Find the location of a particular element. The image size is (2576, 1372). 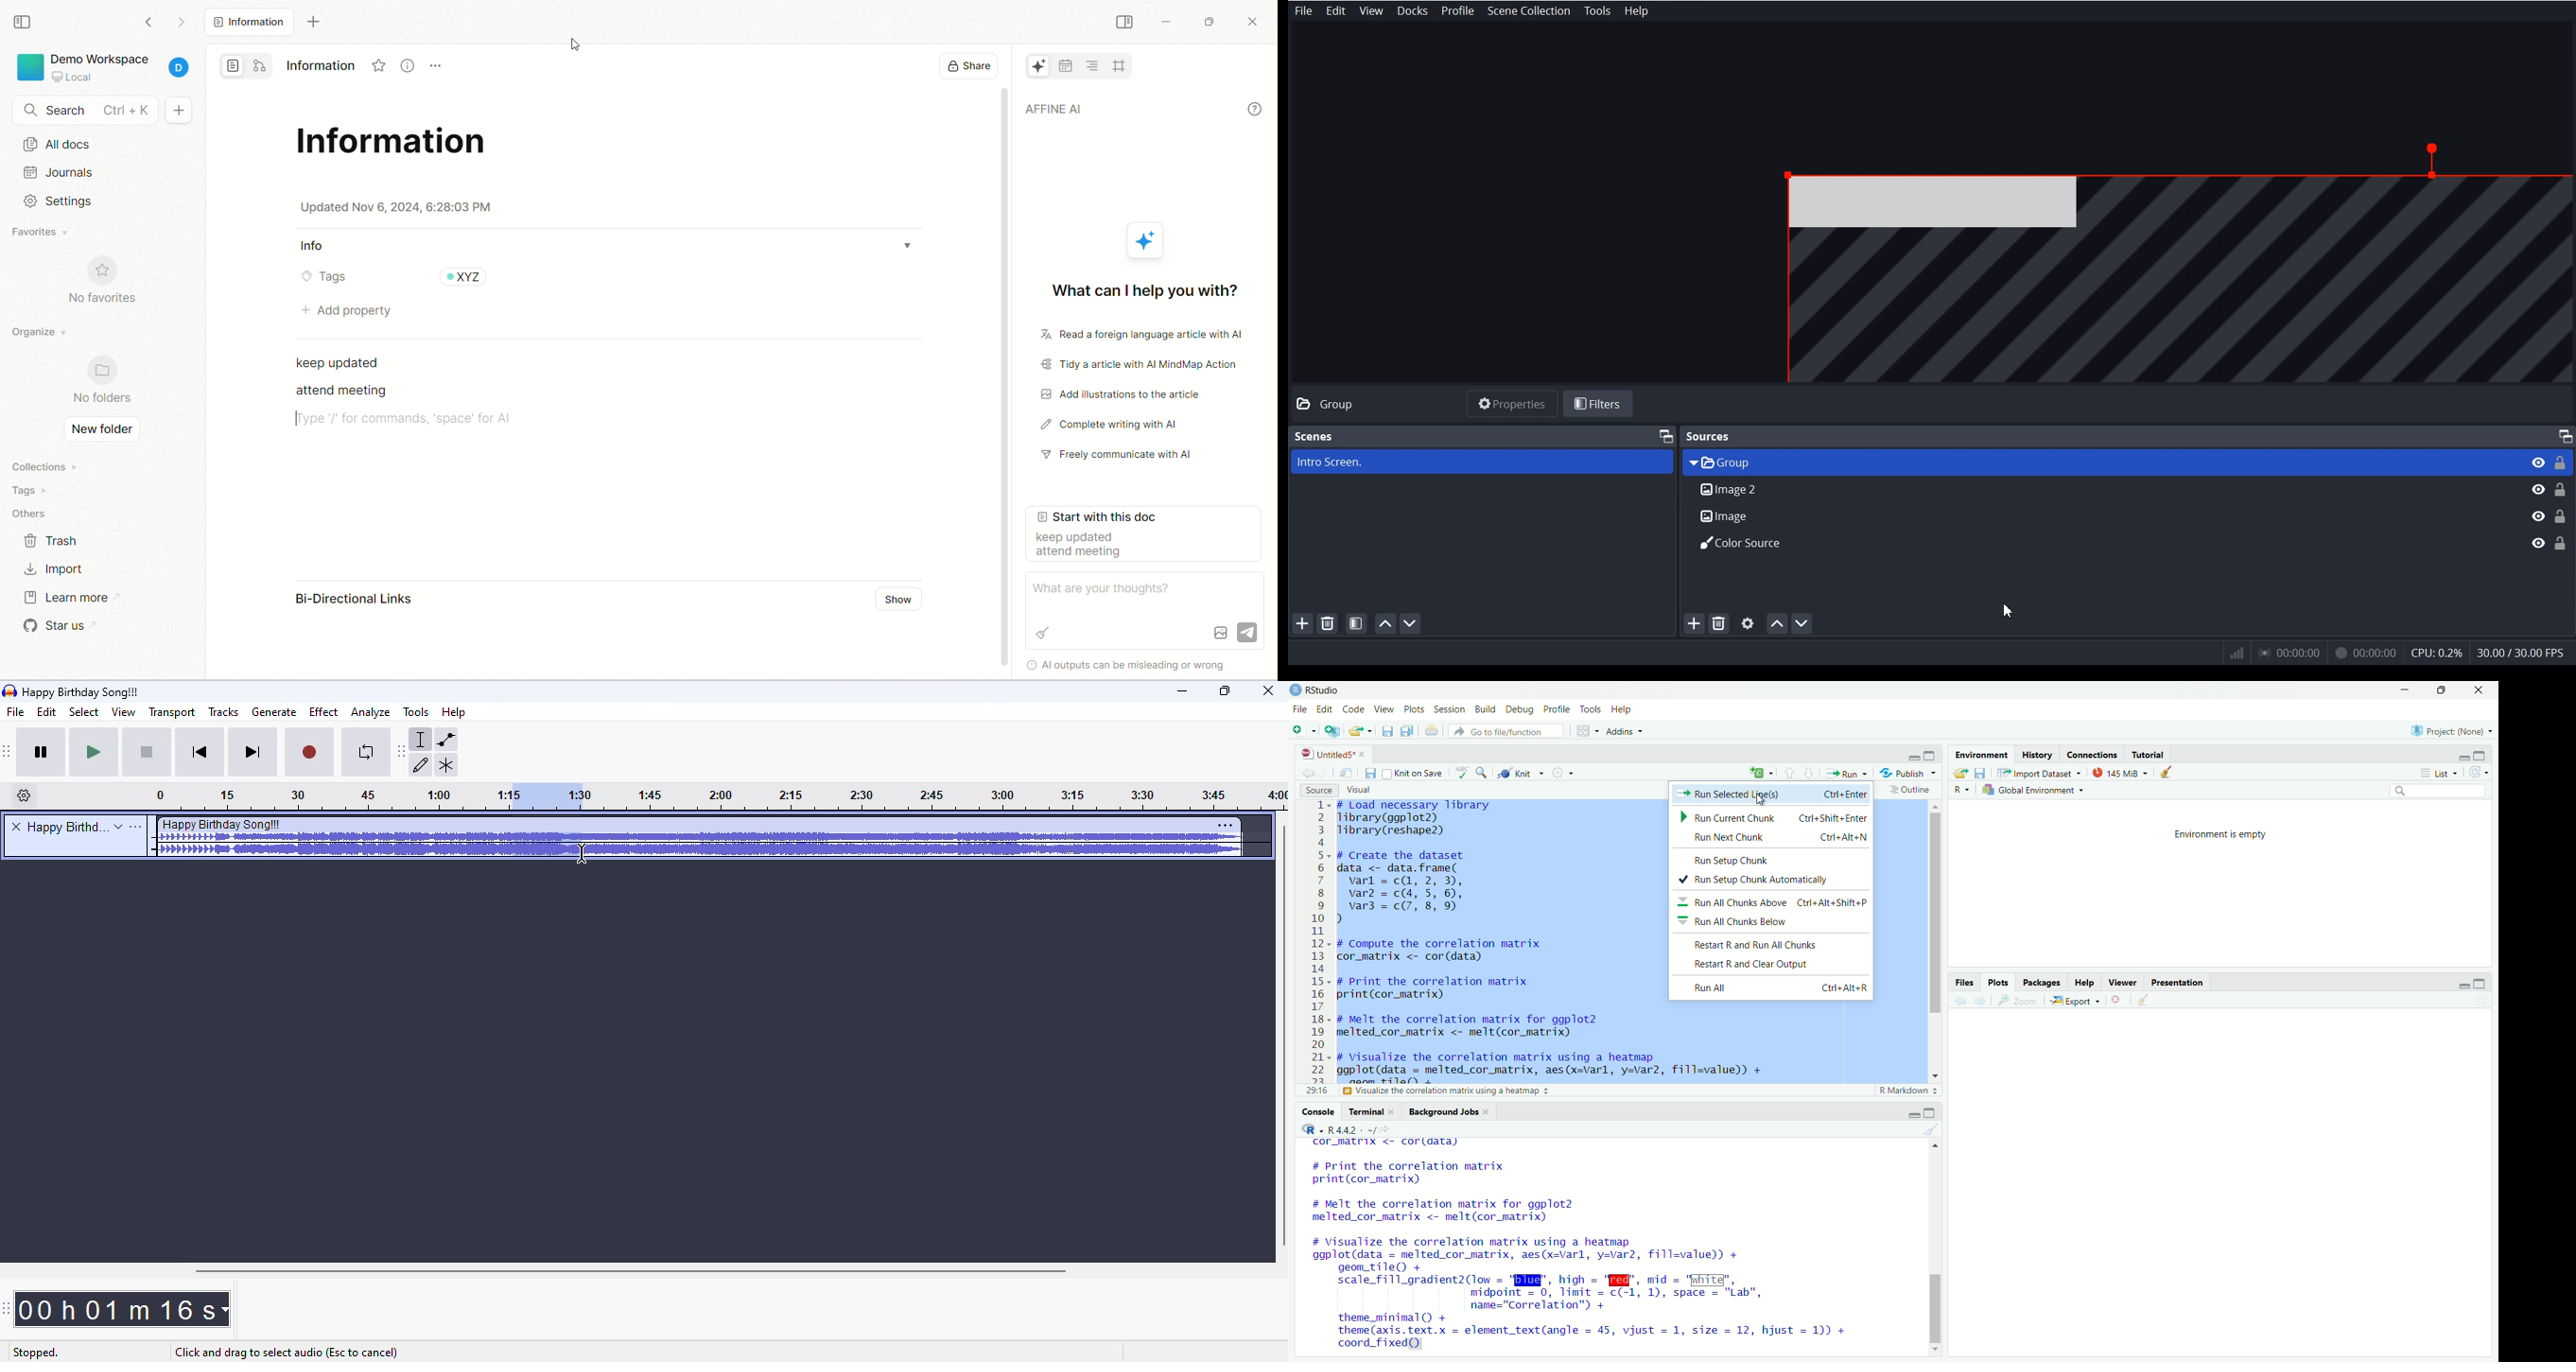

Edit is located at coordinates (1336, 11).